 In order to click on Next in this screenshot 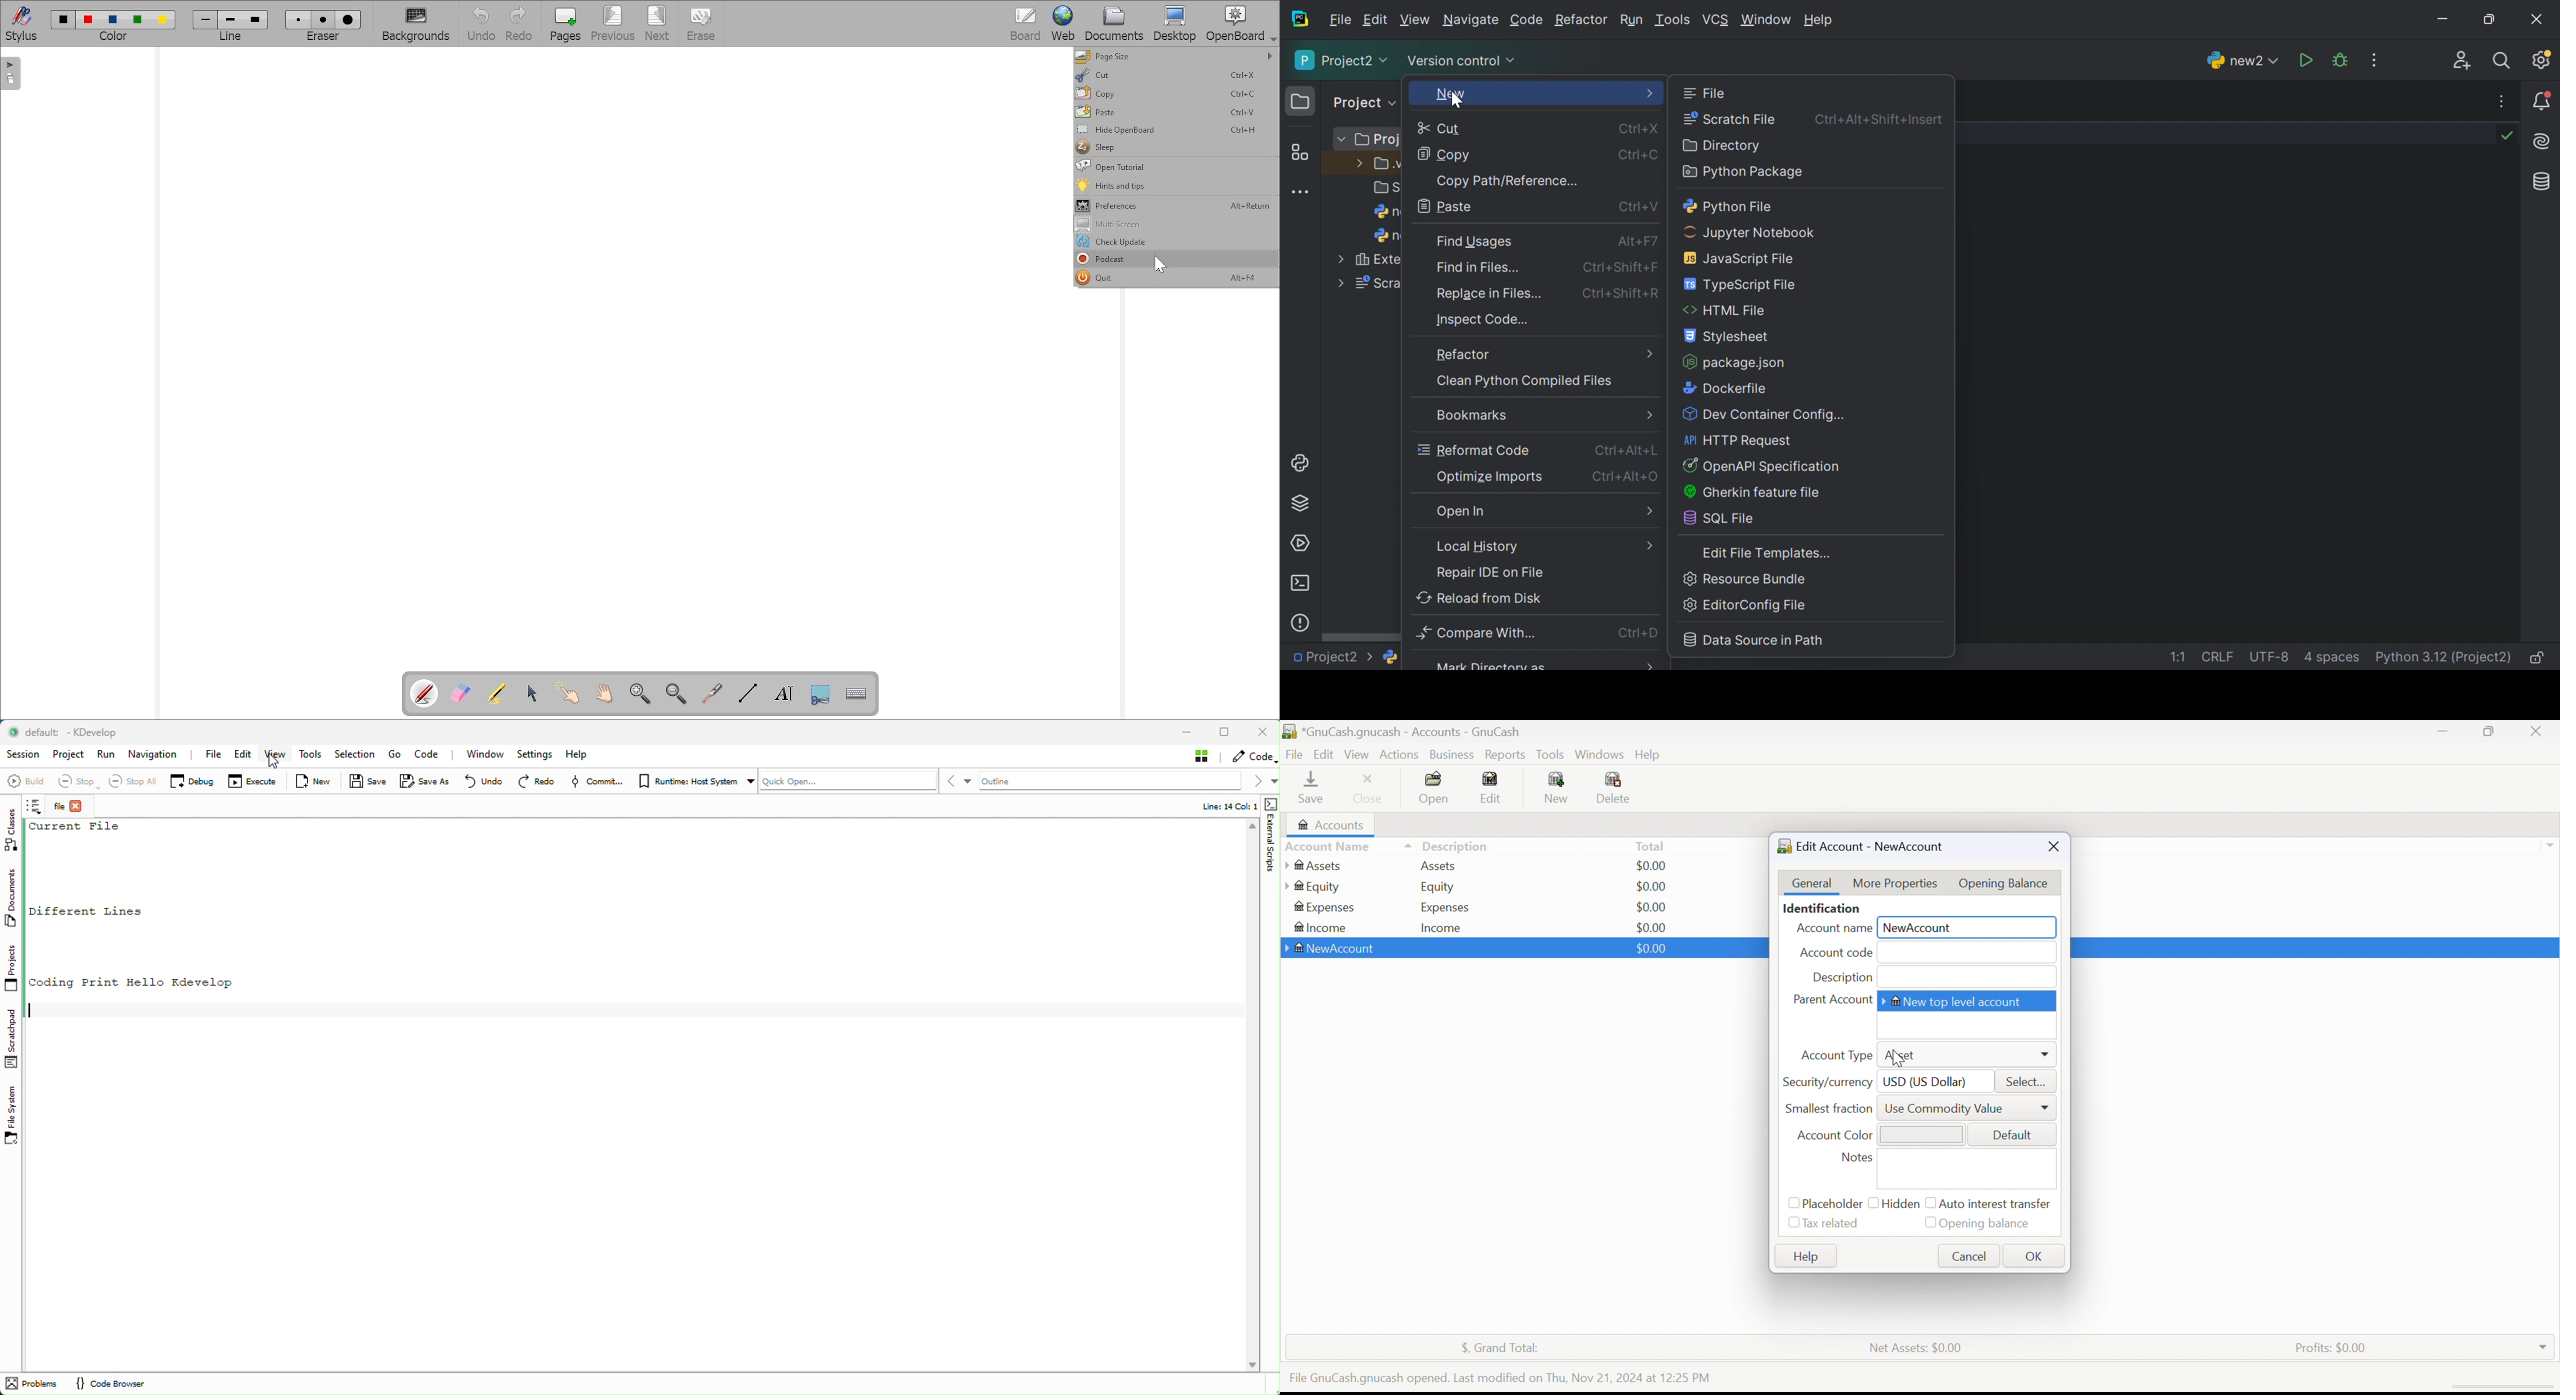, I will do `click(658, 24)`.